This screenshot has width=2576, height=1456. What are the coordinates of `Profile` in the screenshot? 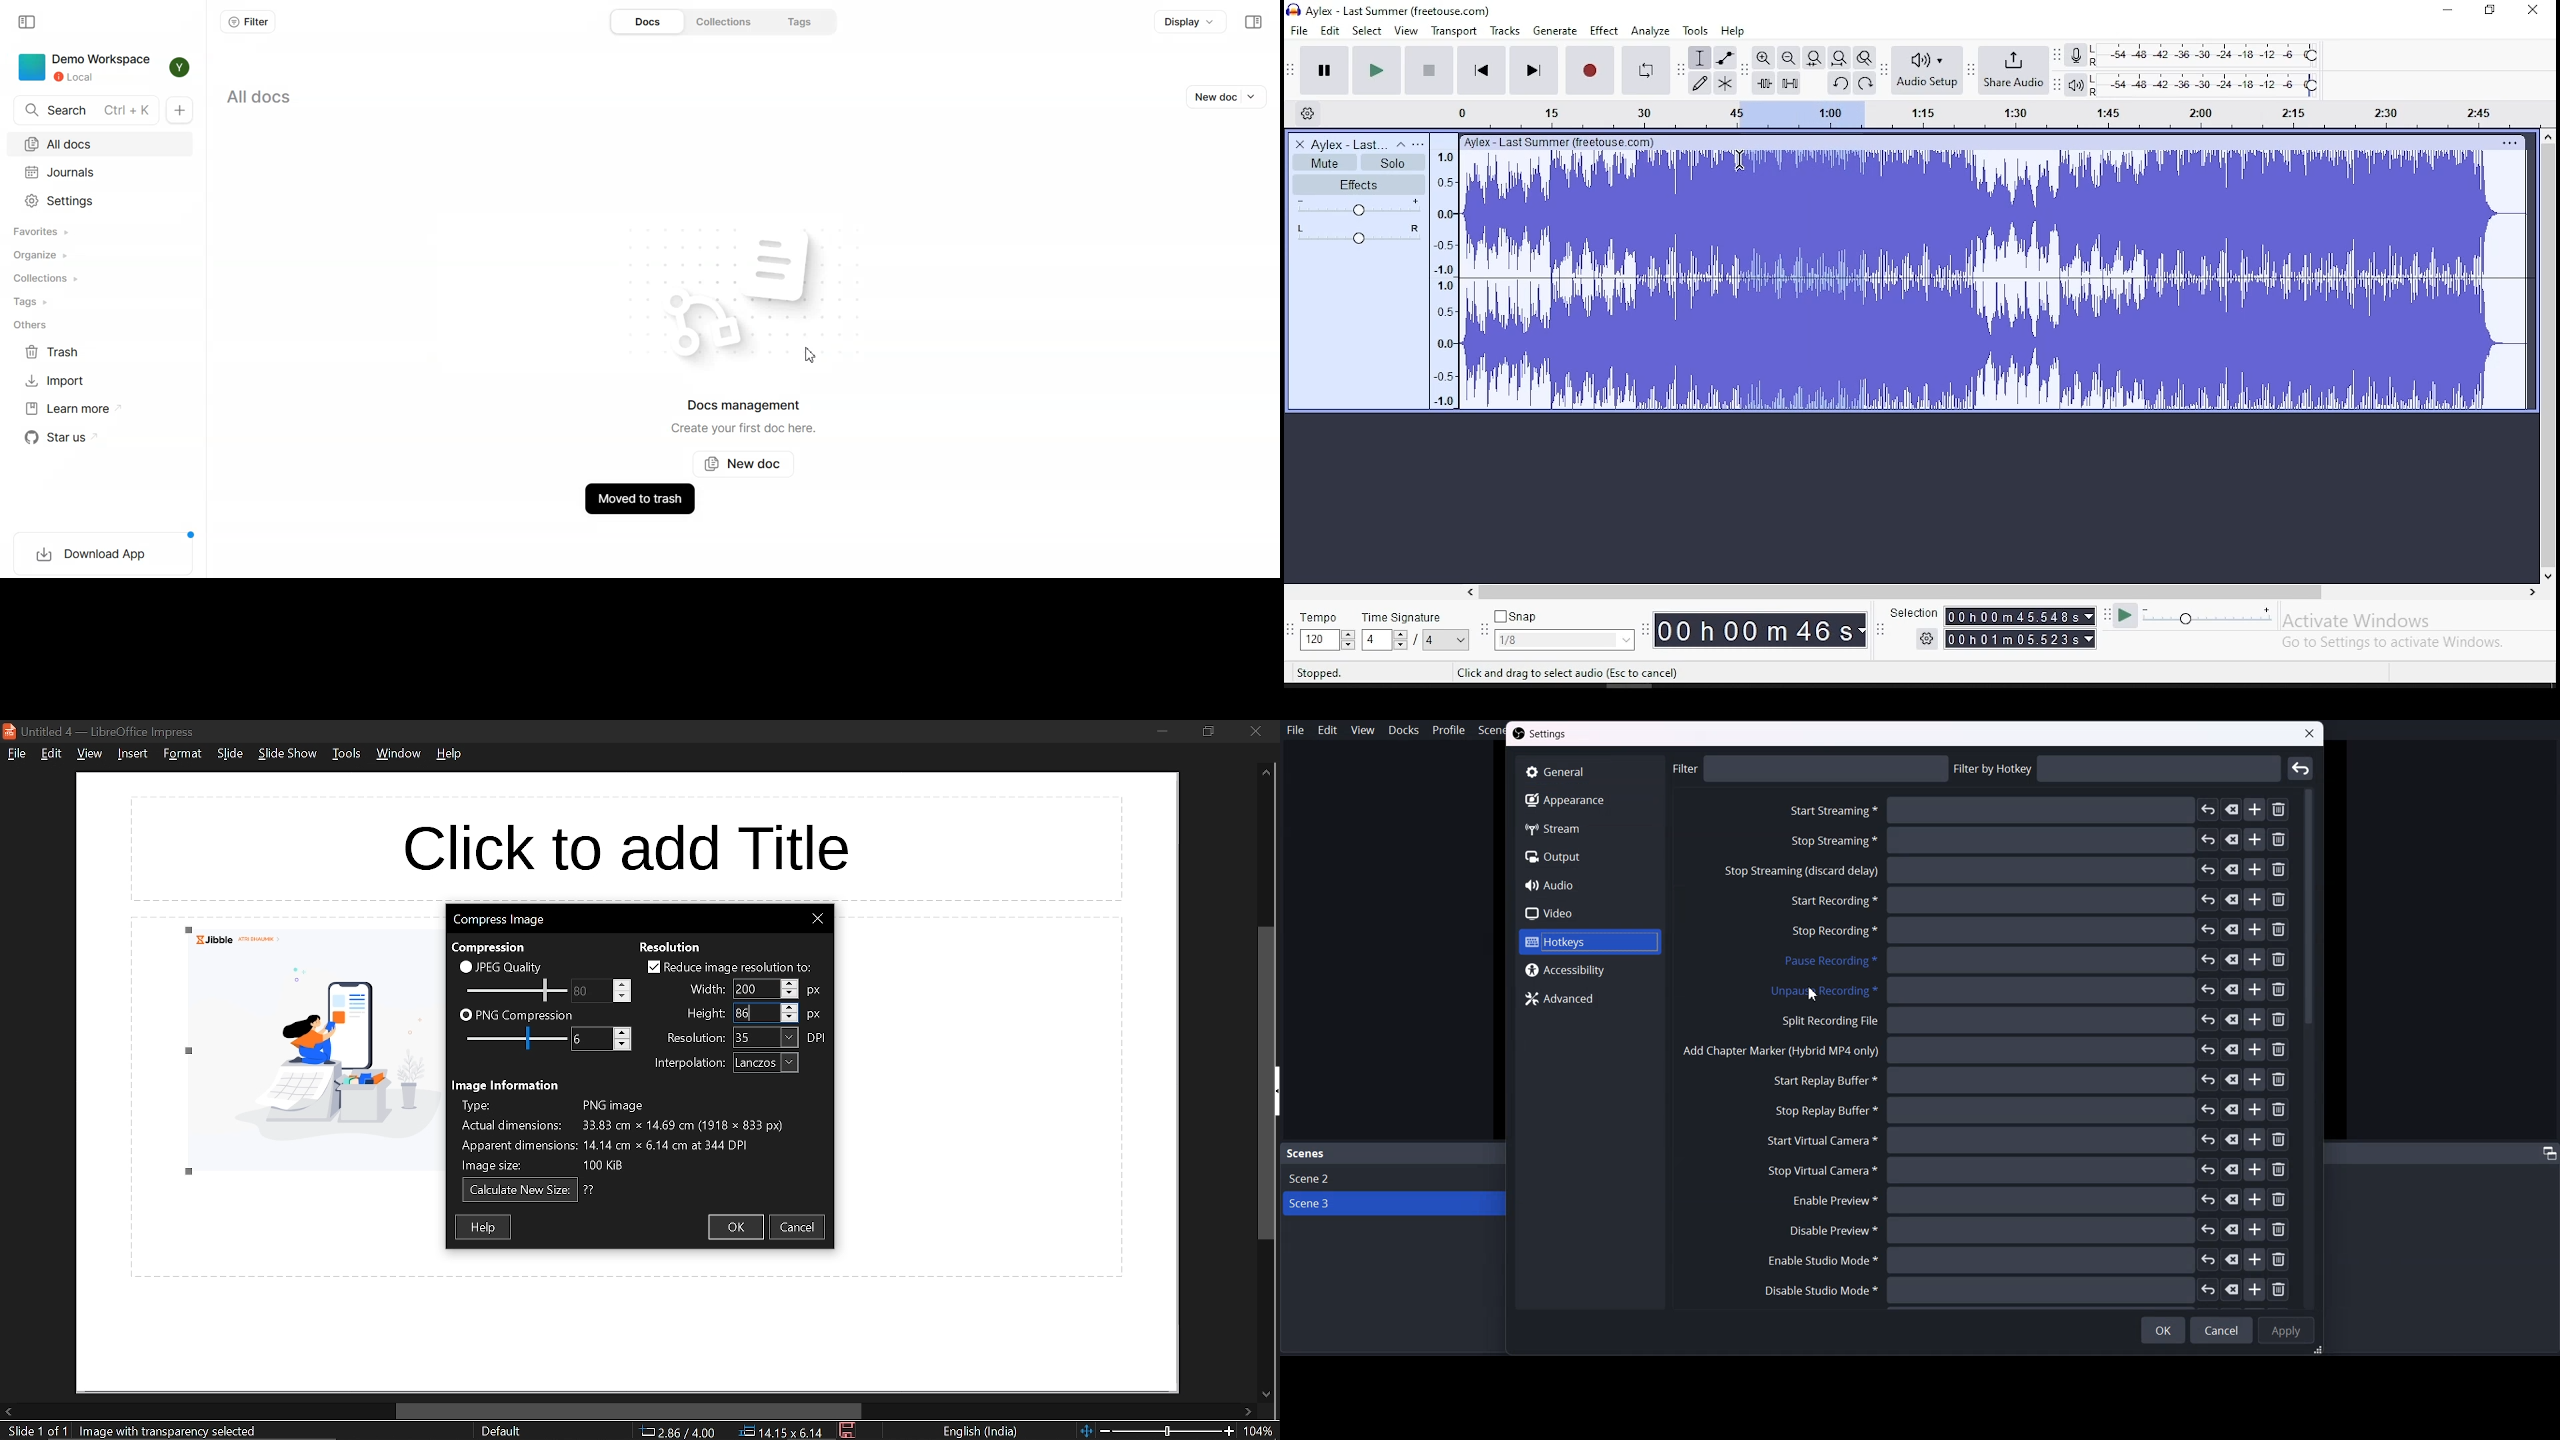 It's located at (179, 68).